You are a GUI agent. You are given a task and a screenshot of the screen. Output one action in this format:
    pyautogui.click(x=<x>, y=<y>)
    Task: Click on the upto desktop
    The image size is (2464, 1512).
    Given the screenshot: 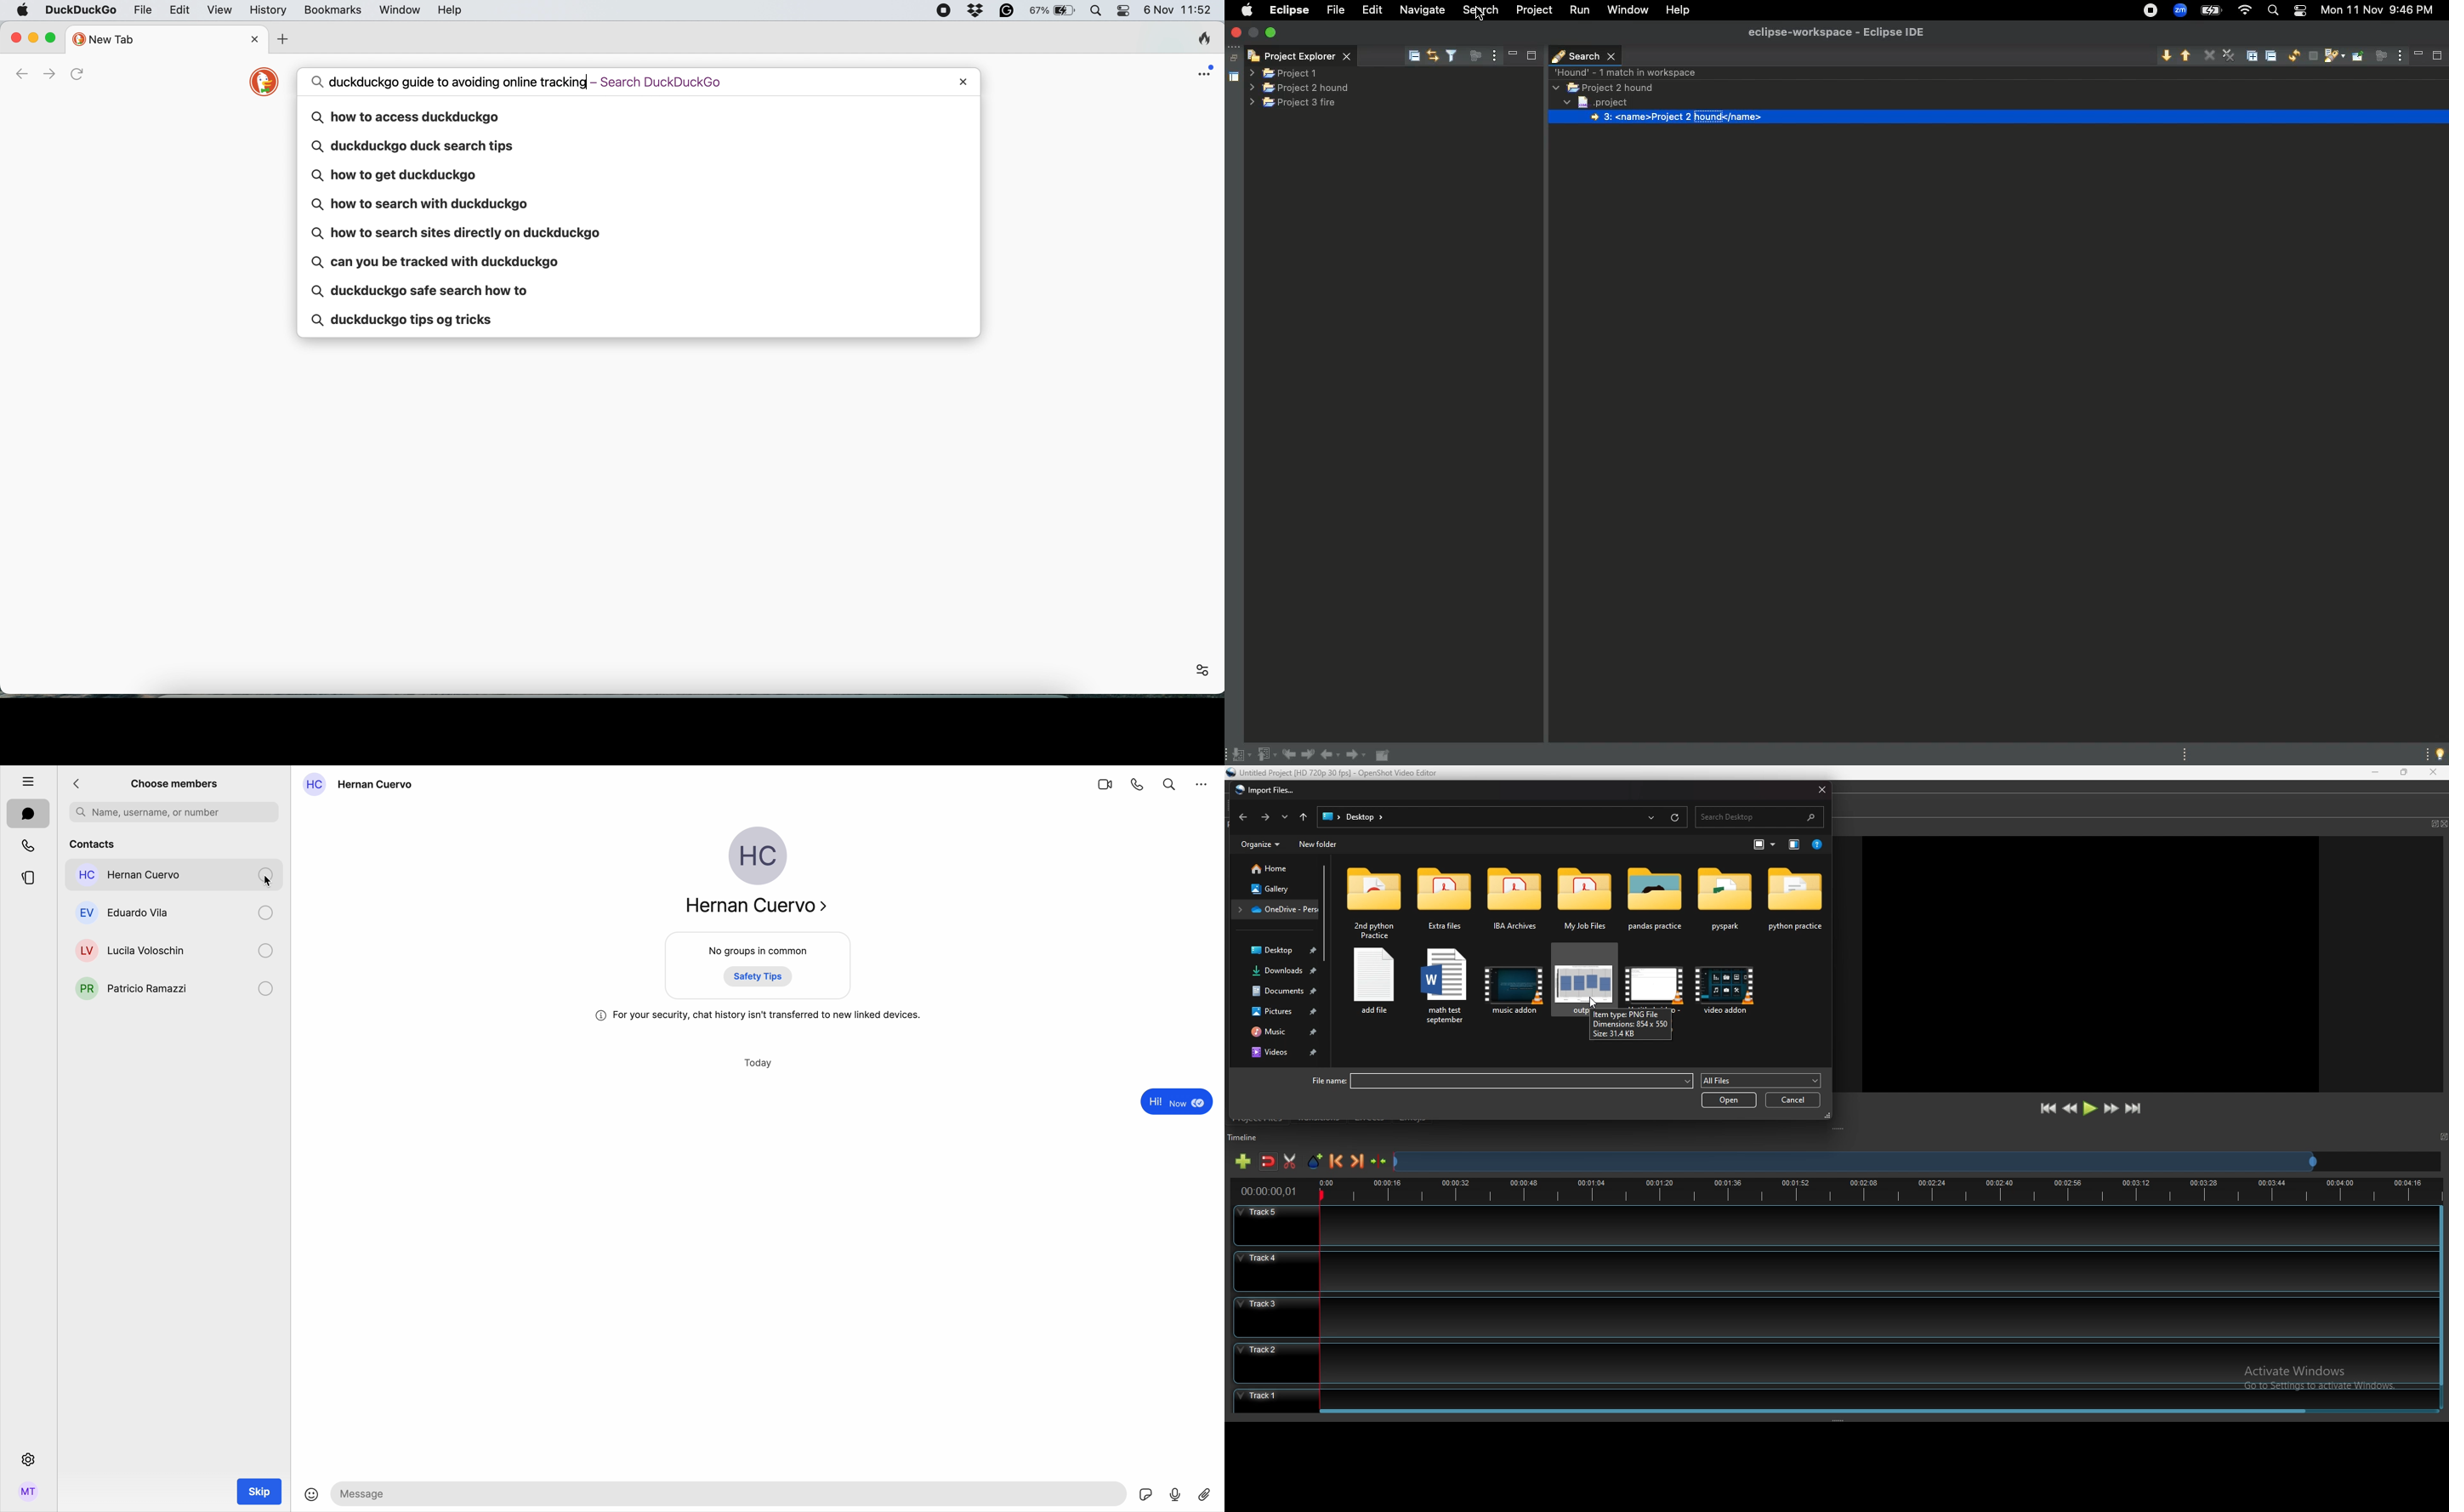 What is the action you would take?
    pyautogui.click(x=1304, y=818)
    